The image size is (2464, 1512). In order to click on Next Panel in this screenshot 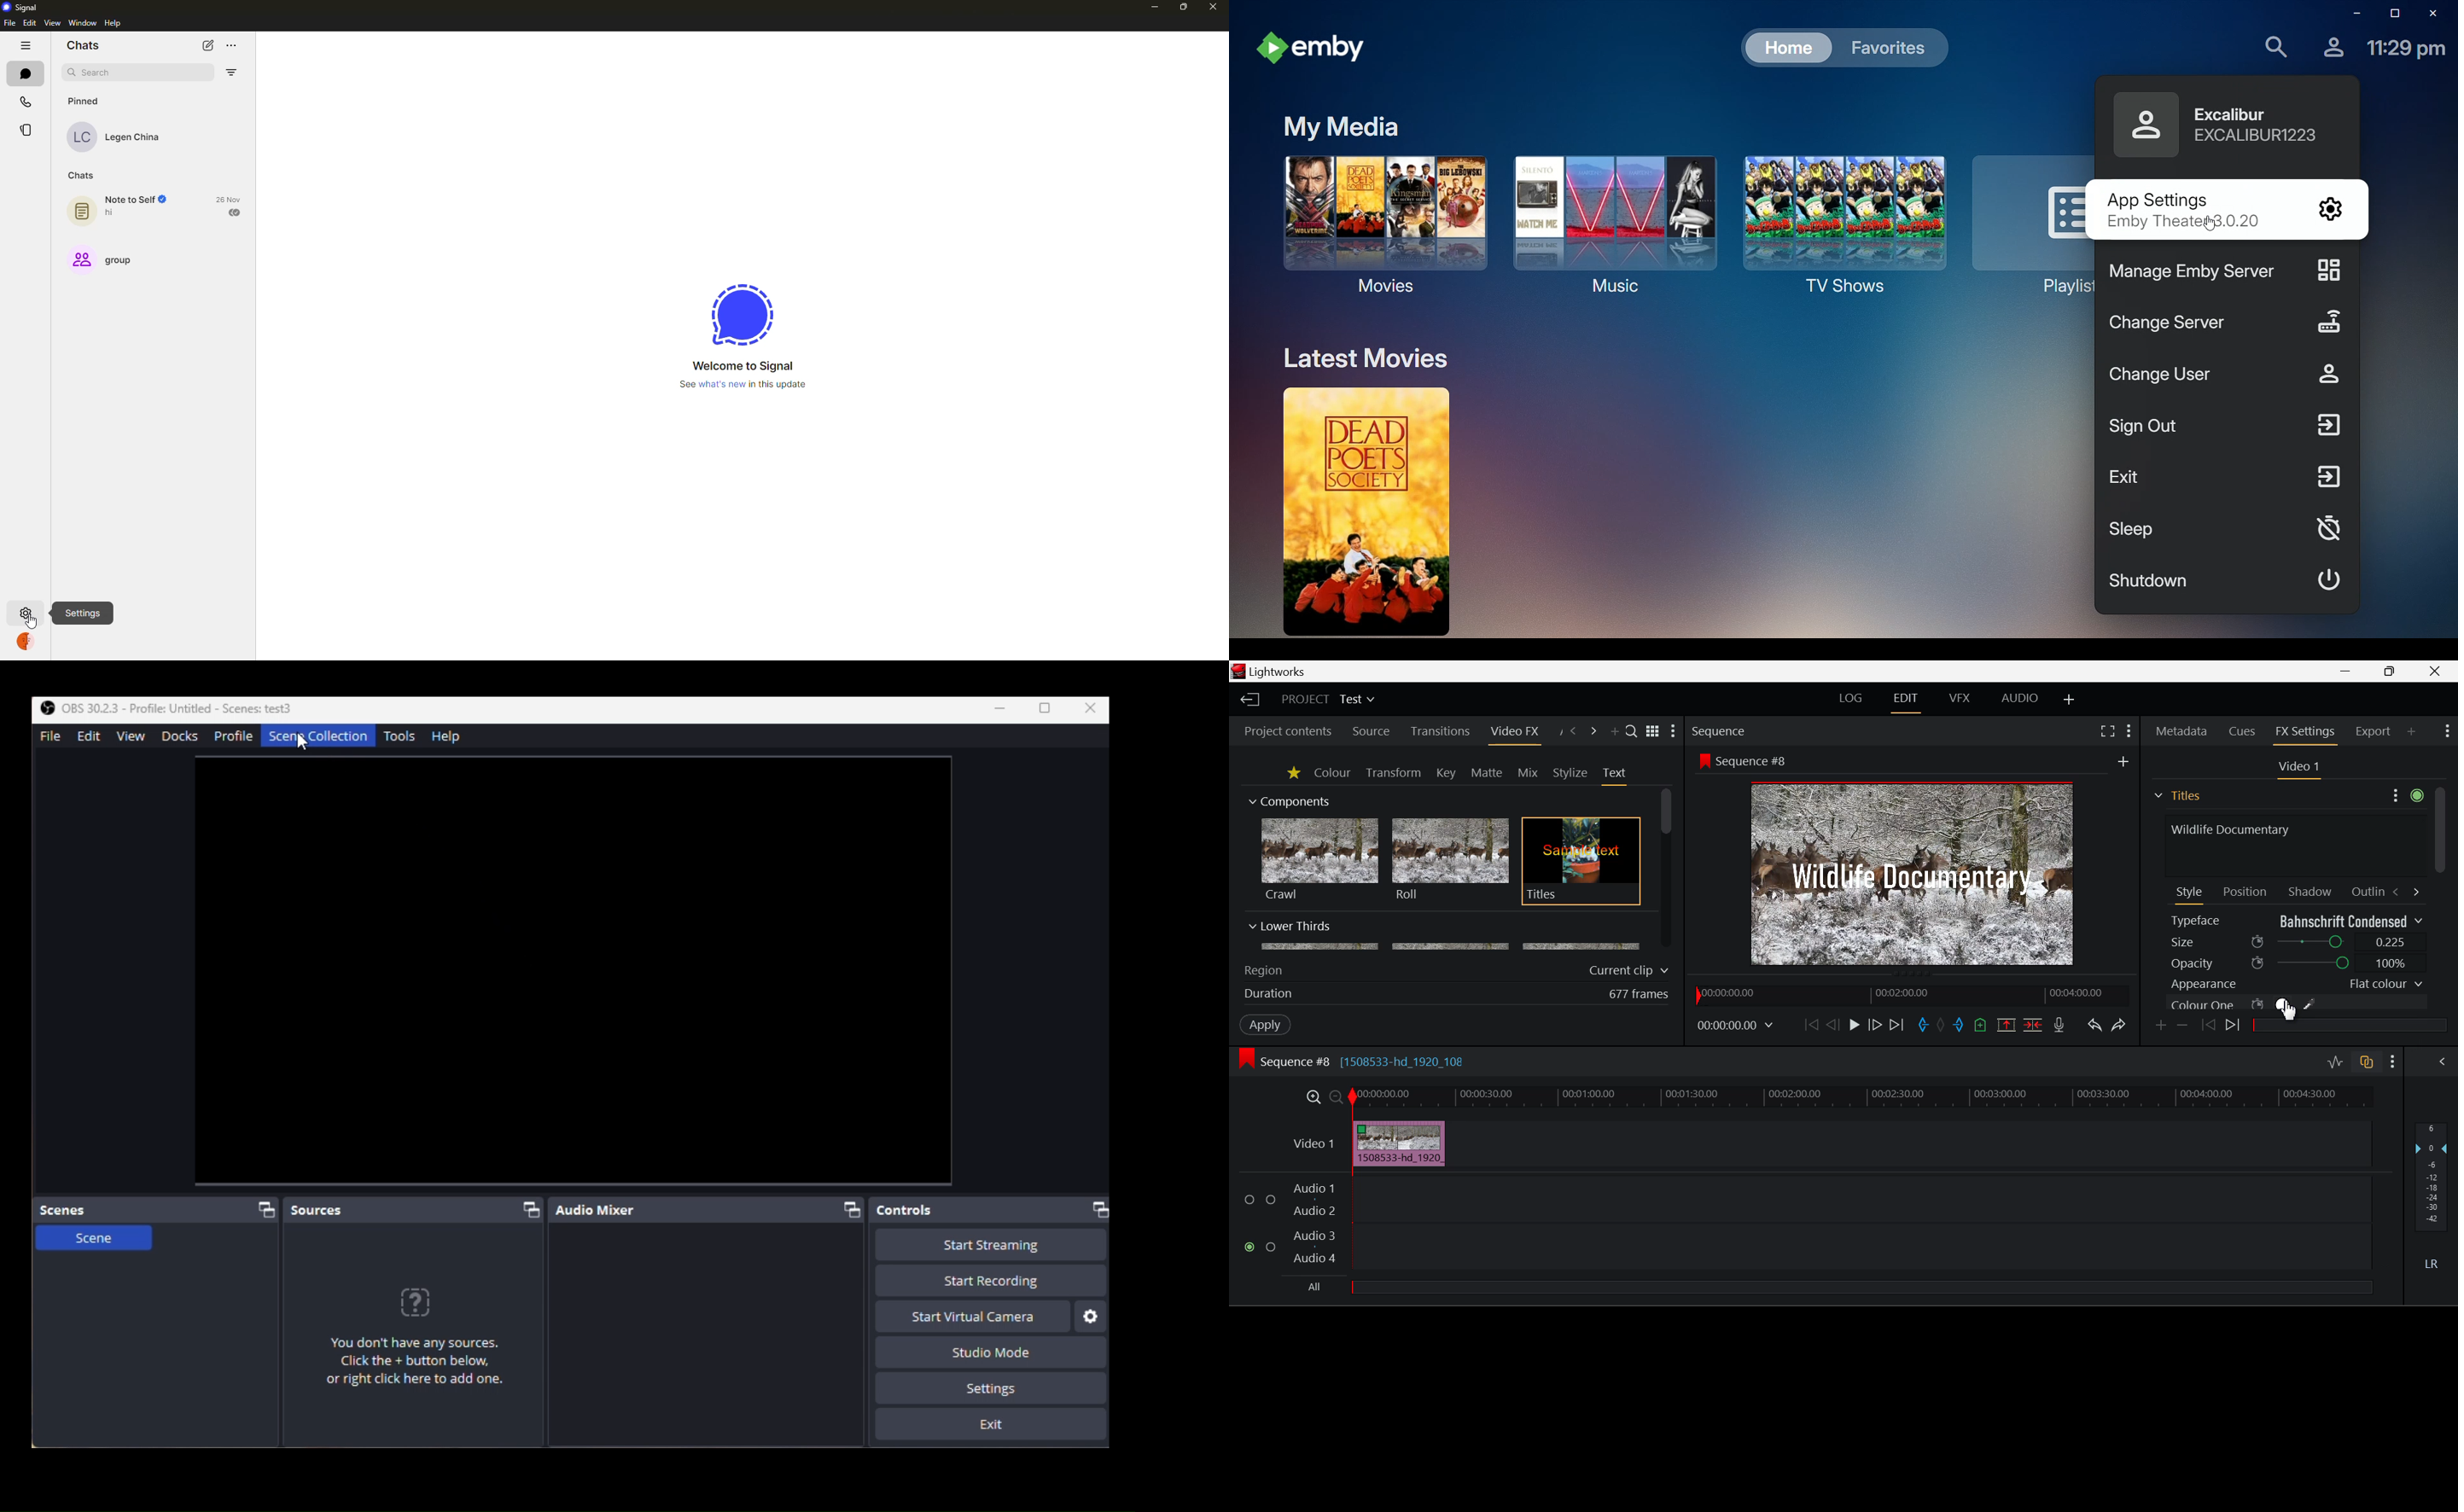, I will do `click(1595, 732)`.